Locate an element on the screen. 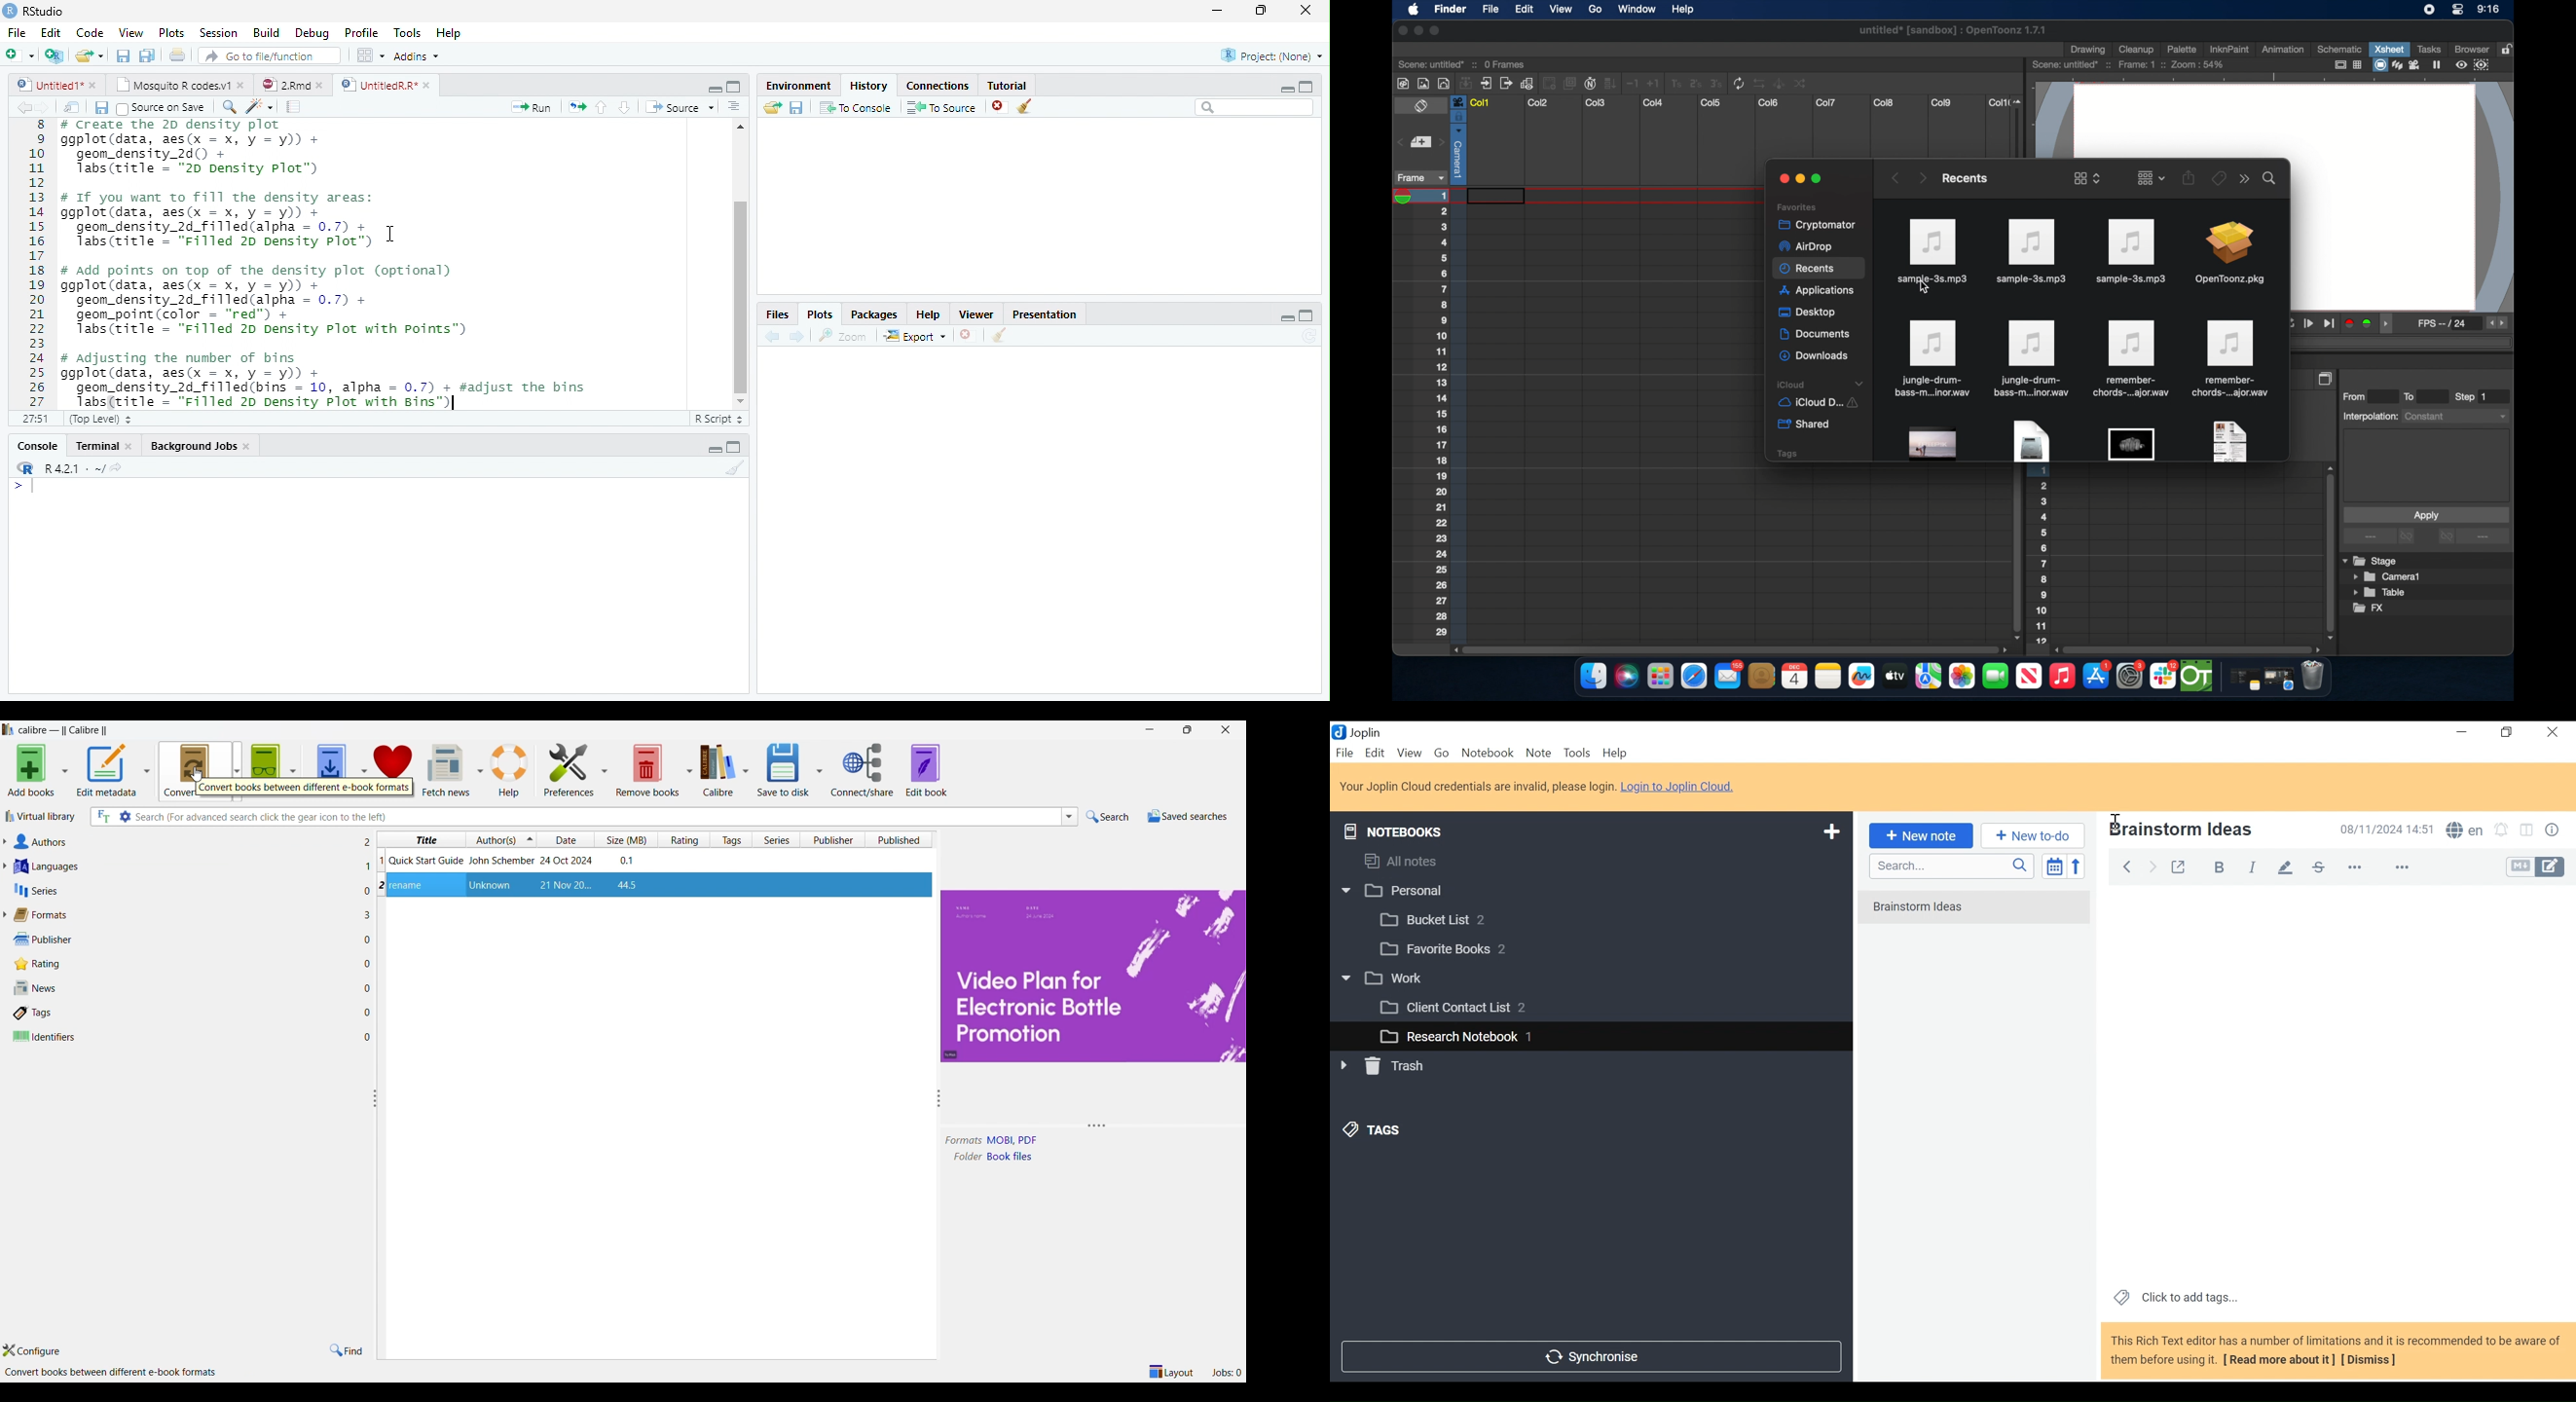 Image resolution: width=2576 pixels, height=1428 pixels. notes is located at coordinates (1828, 676).